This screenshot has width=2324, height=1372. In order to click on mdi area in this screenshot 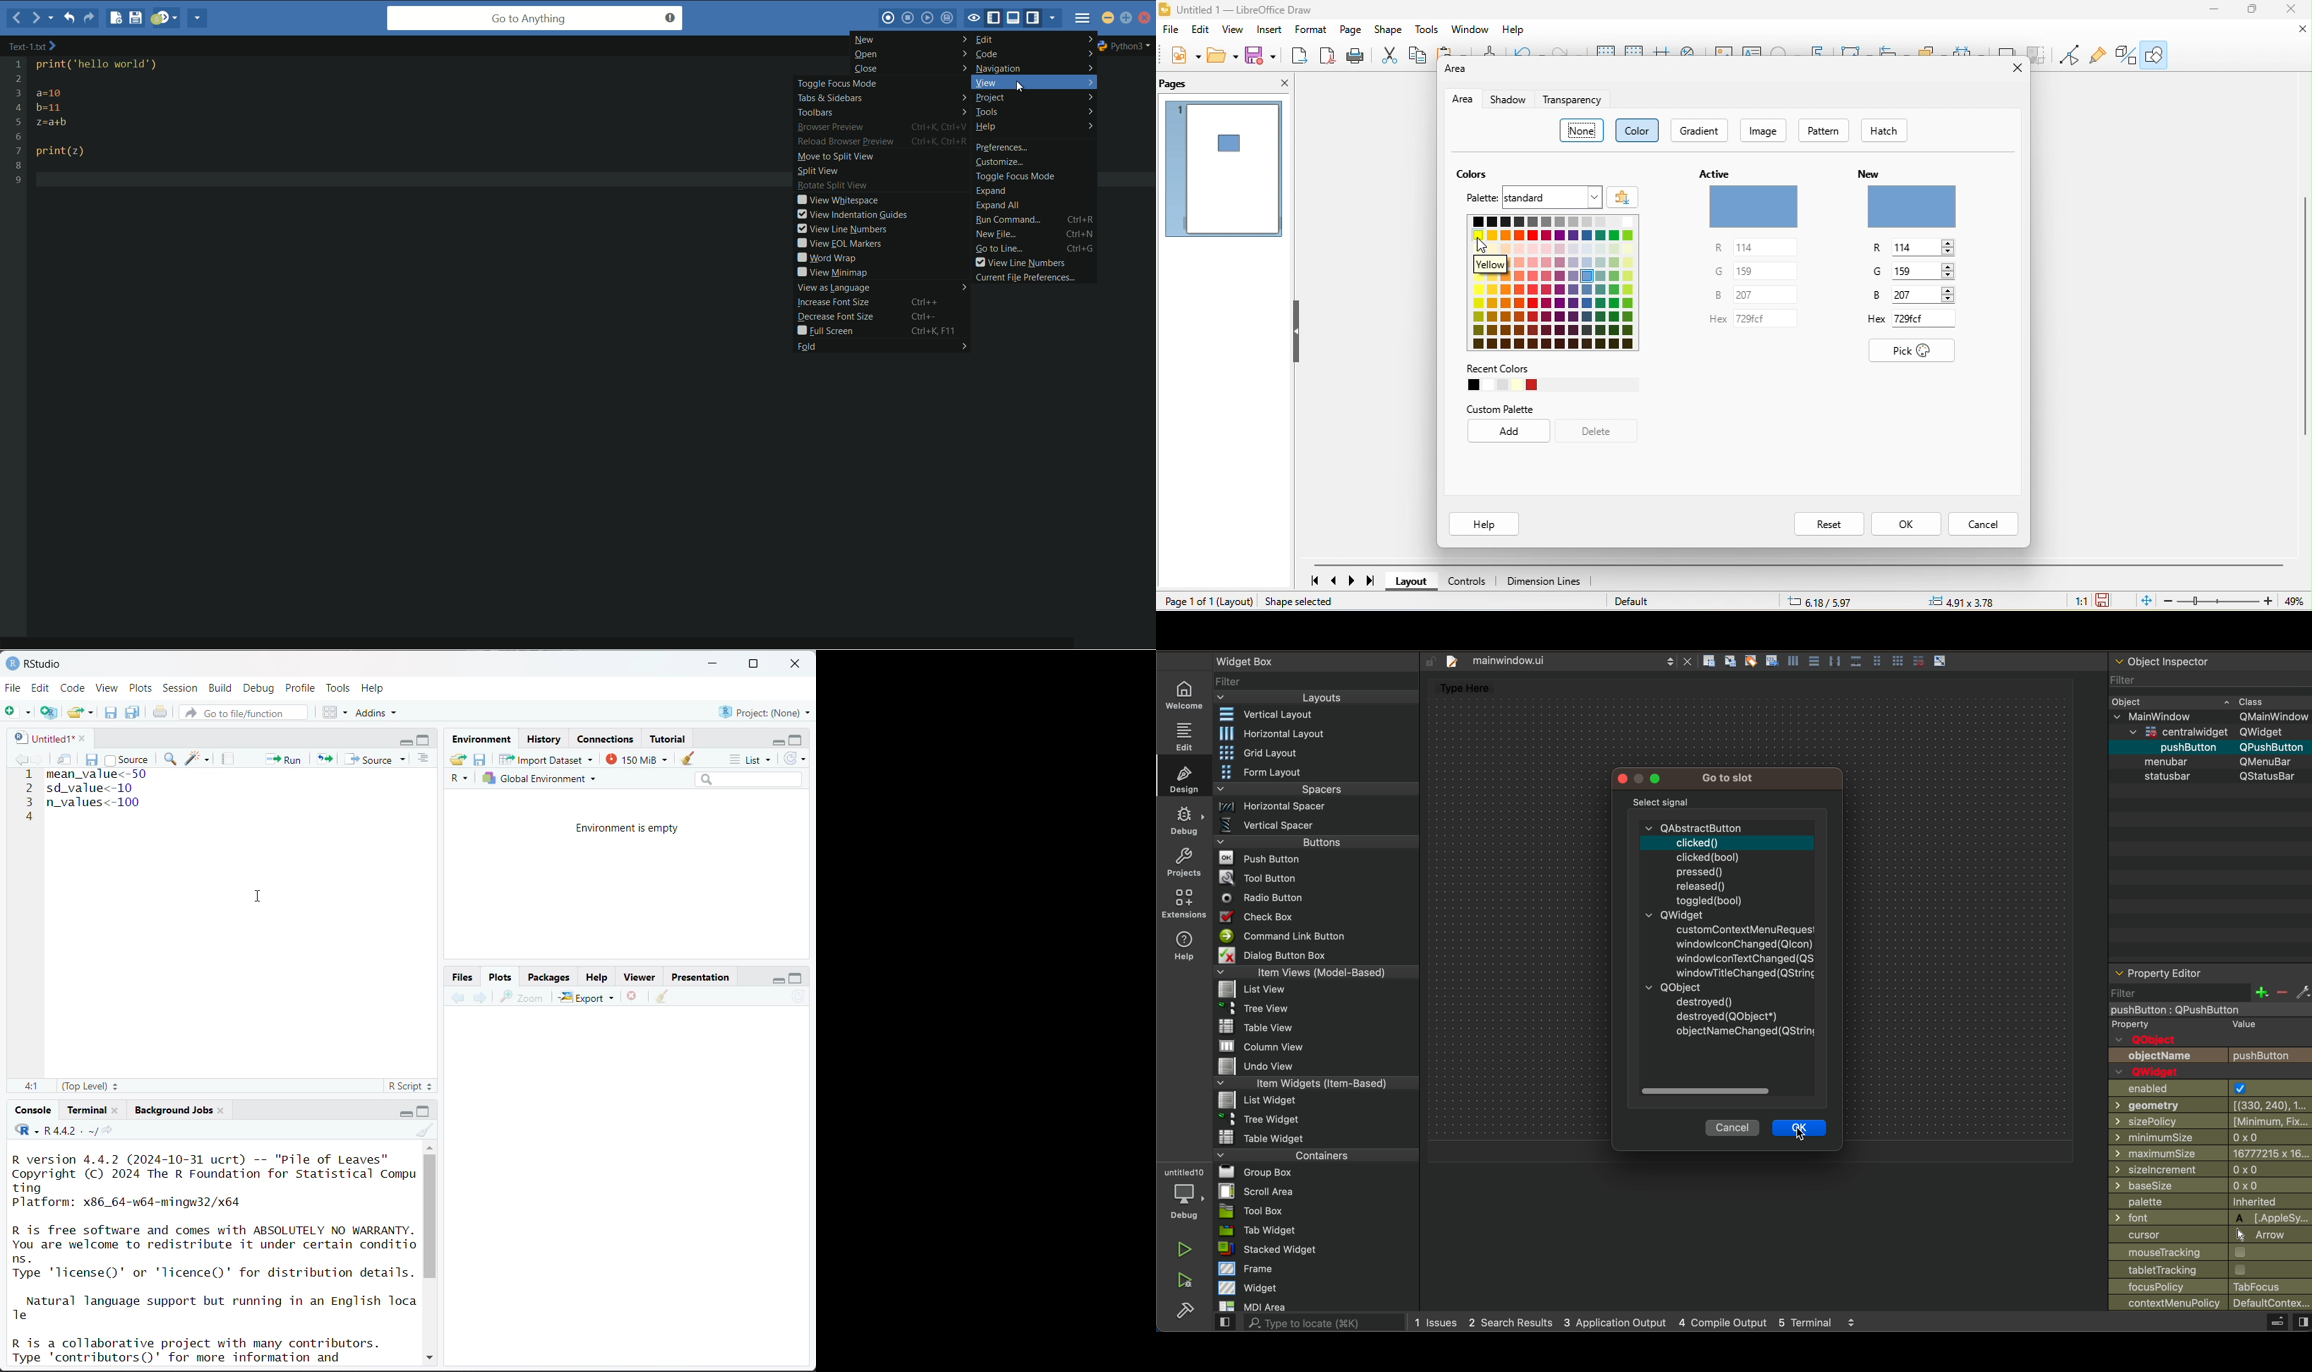, I will do `click(1314, 1307)`.